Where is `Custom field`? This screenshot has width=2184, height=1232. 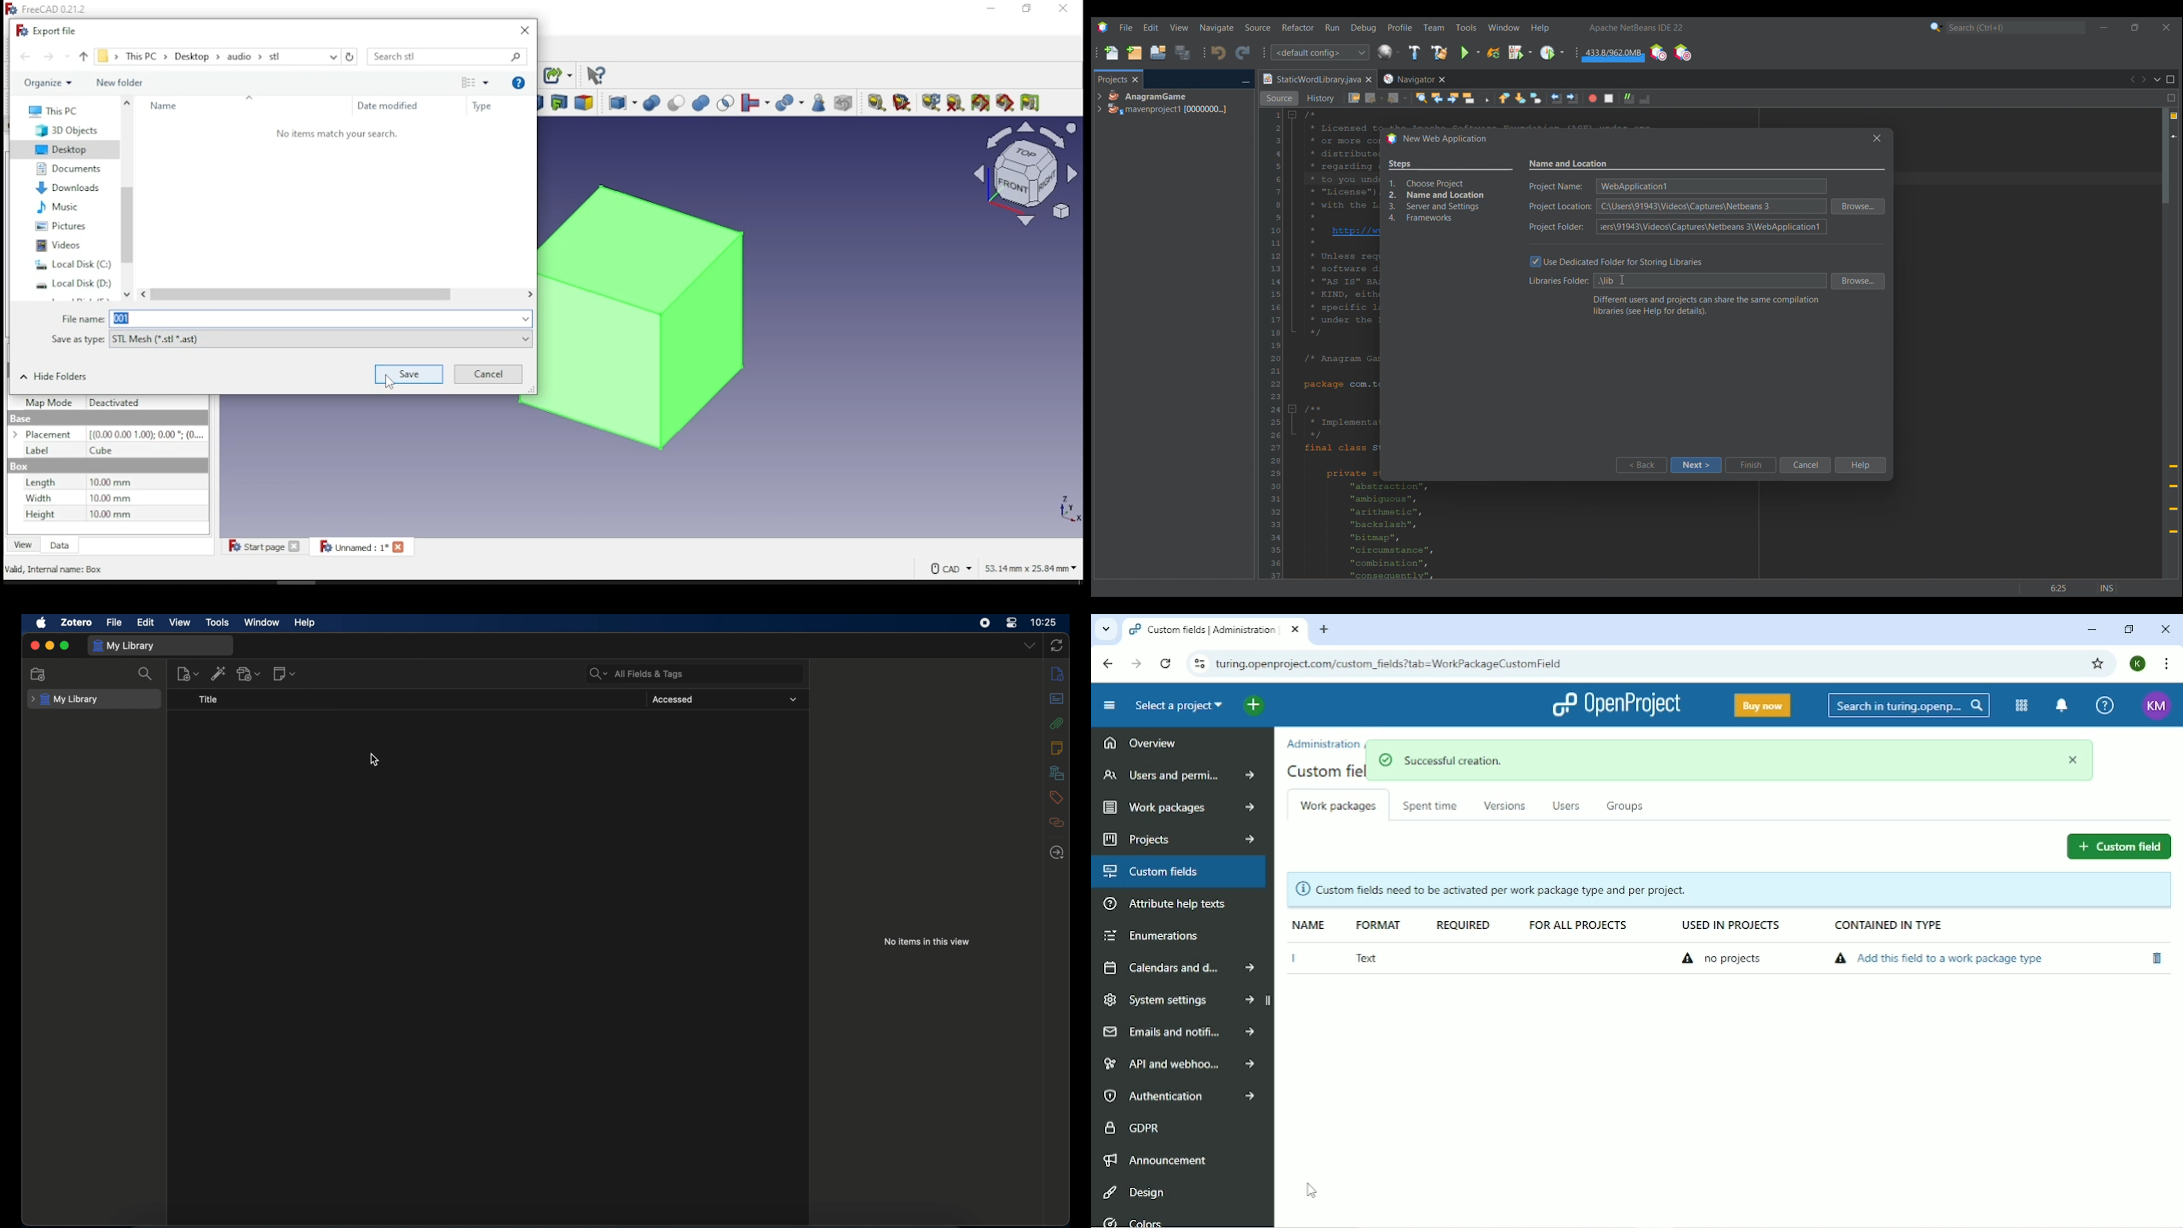 Custom field is located at coordinates (2120, 845).